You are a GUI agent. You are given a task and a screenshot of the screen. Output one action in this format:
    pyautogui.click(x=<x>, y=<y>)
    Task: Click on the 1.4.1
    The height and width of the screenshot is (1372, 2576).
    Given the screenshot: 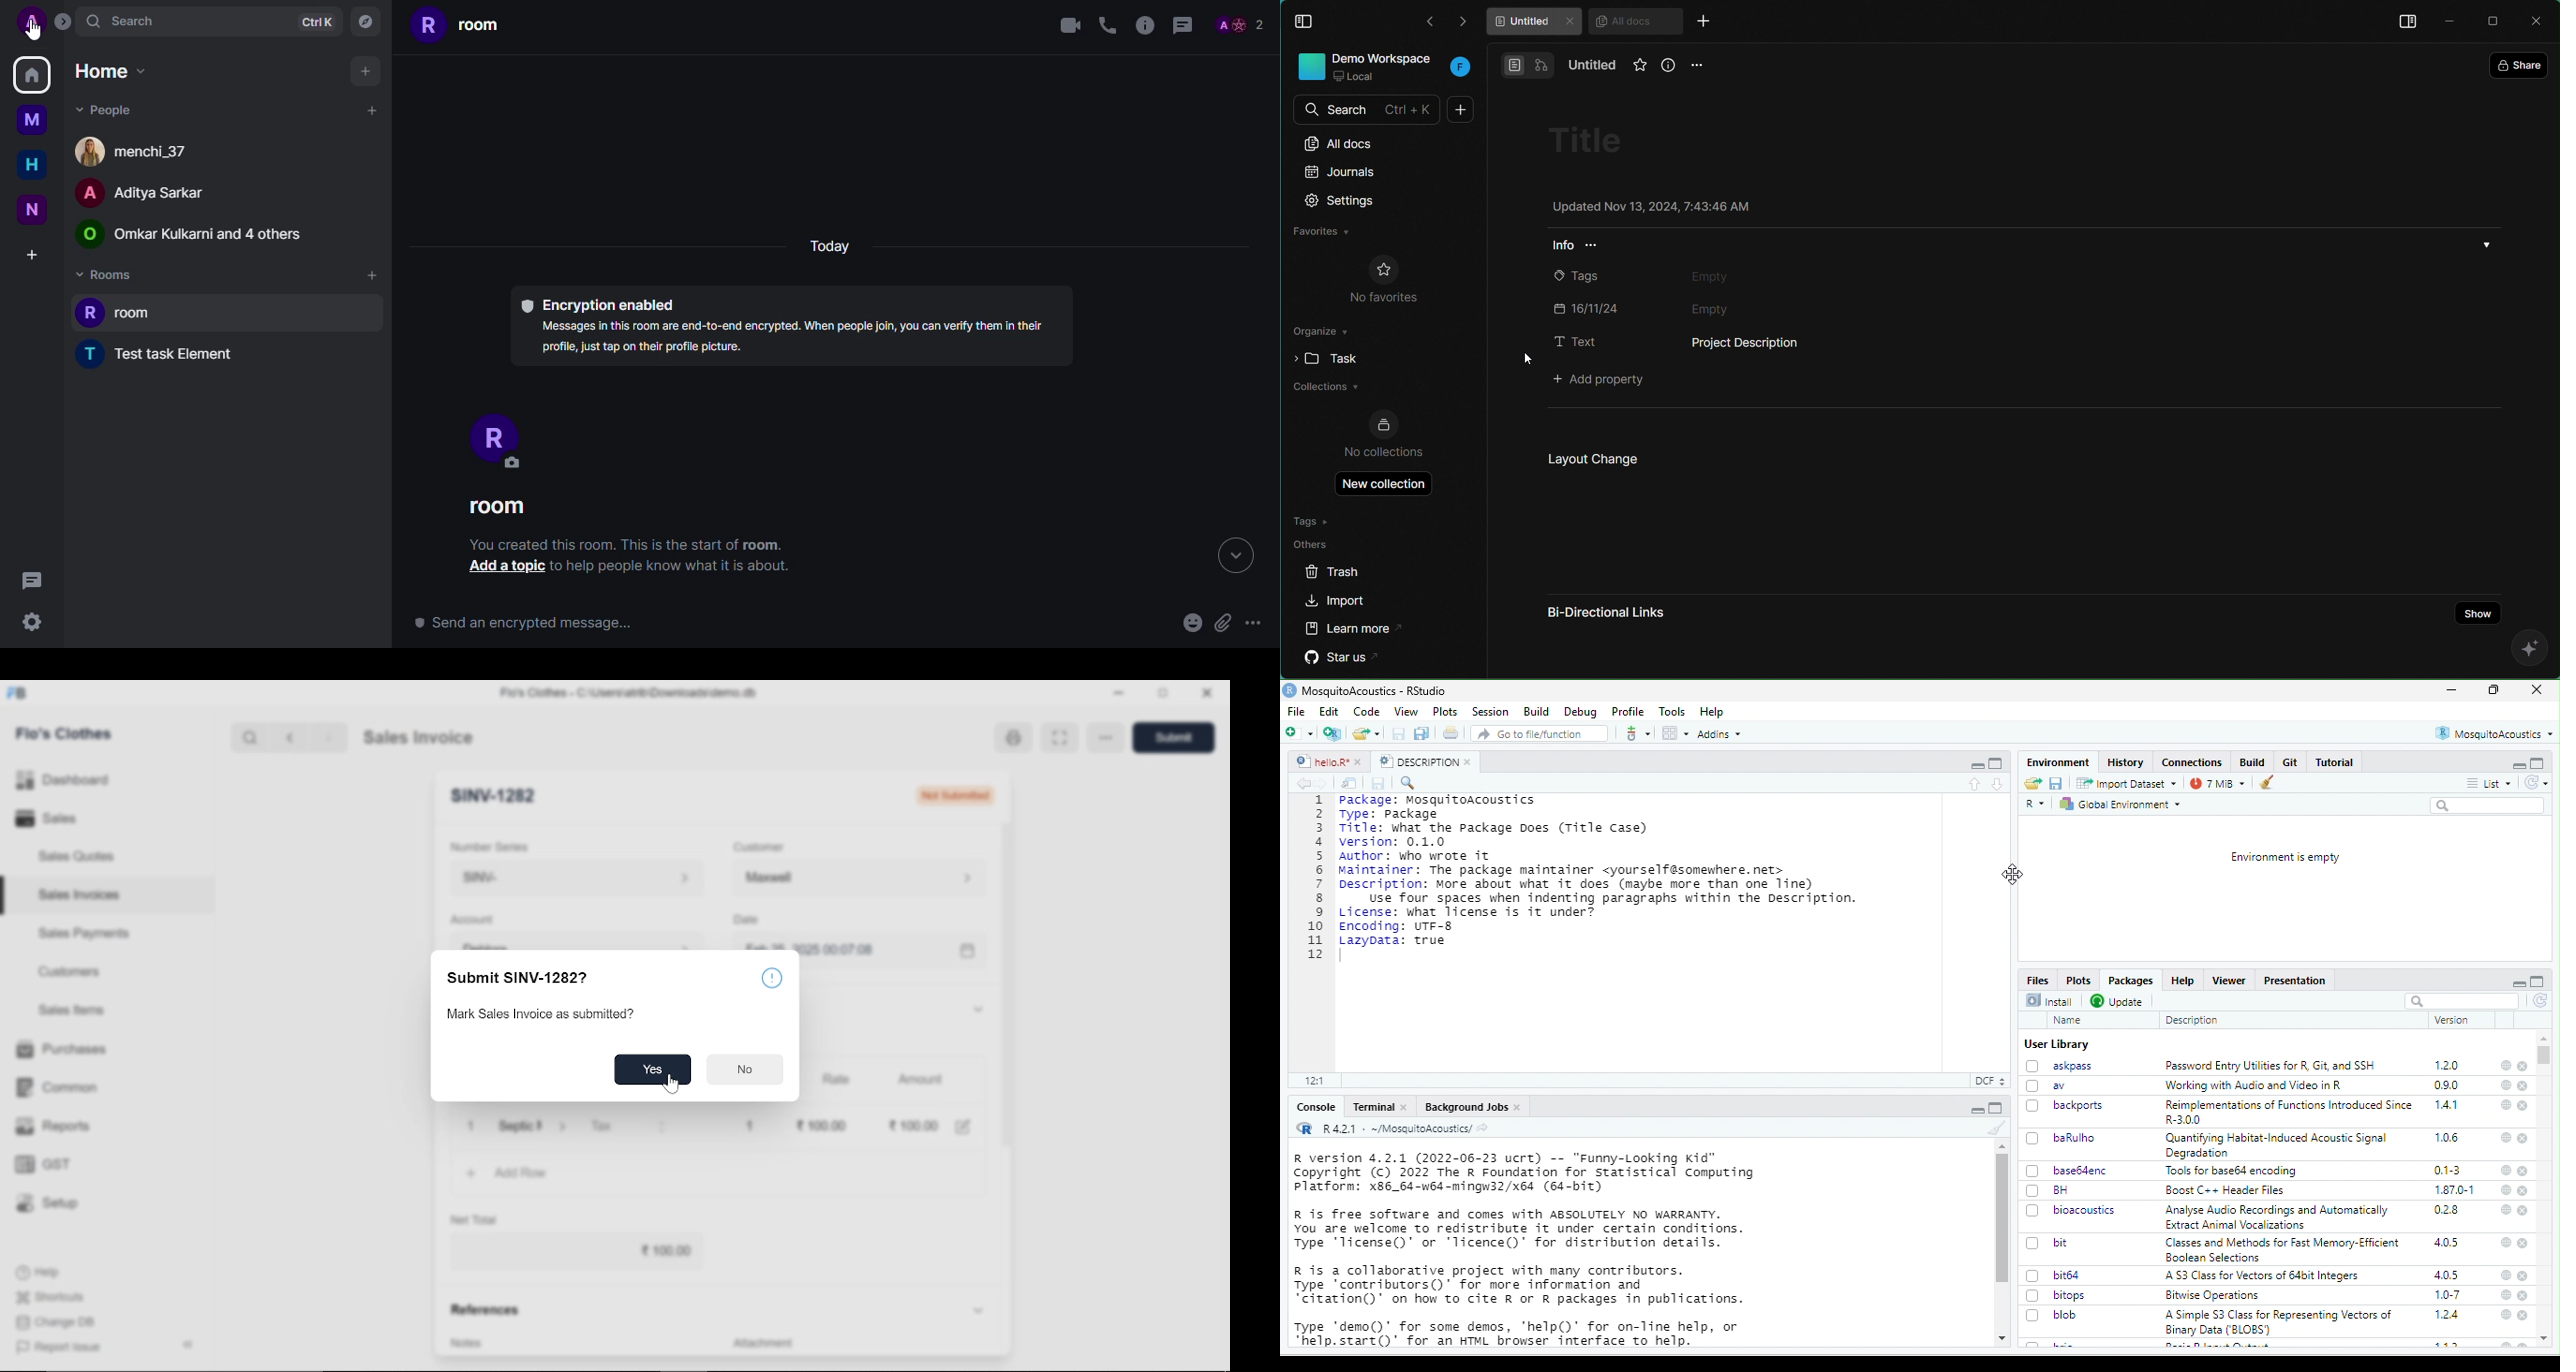 What is the action you would take?
    pyautogui.click(x=2448, y=1105)
    